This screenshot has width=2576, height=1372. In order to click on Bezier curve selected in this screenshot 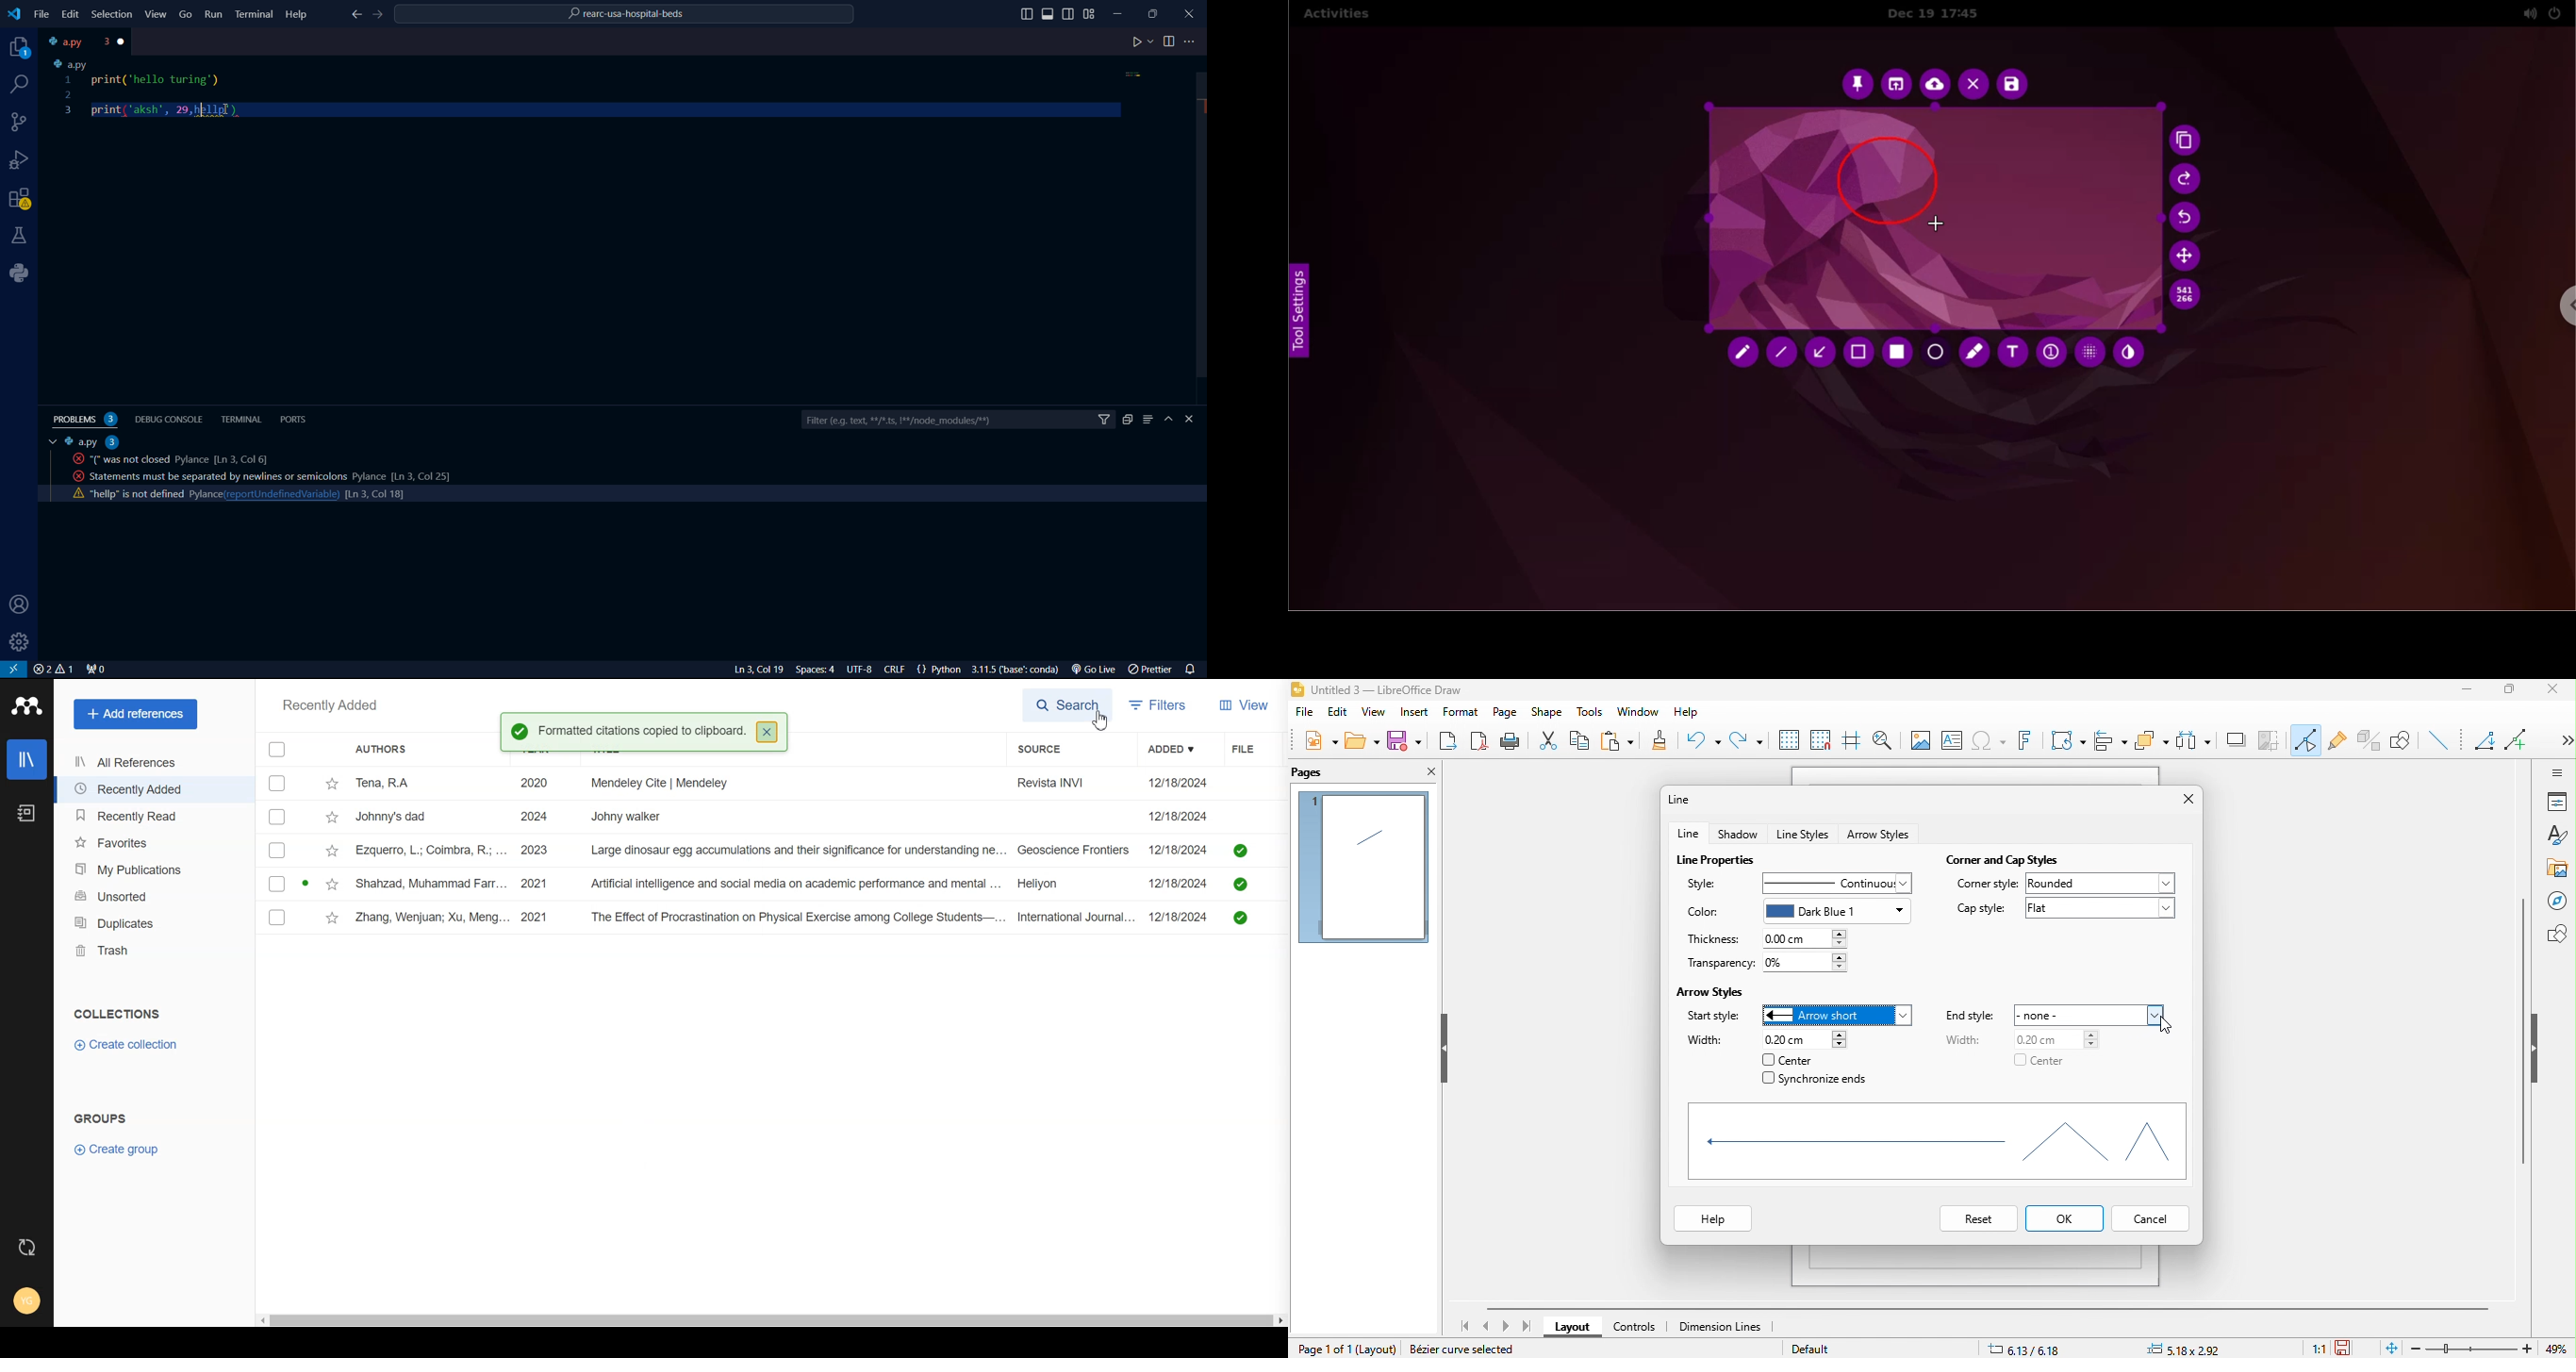, I will do `click(1468, 1350)`.